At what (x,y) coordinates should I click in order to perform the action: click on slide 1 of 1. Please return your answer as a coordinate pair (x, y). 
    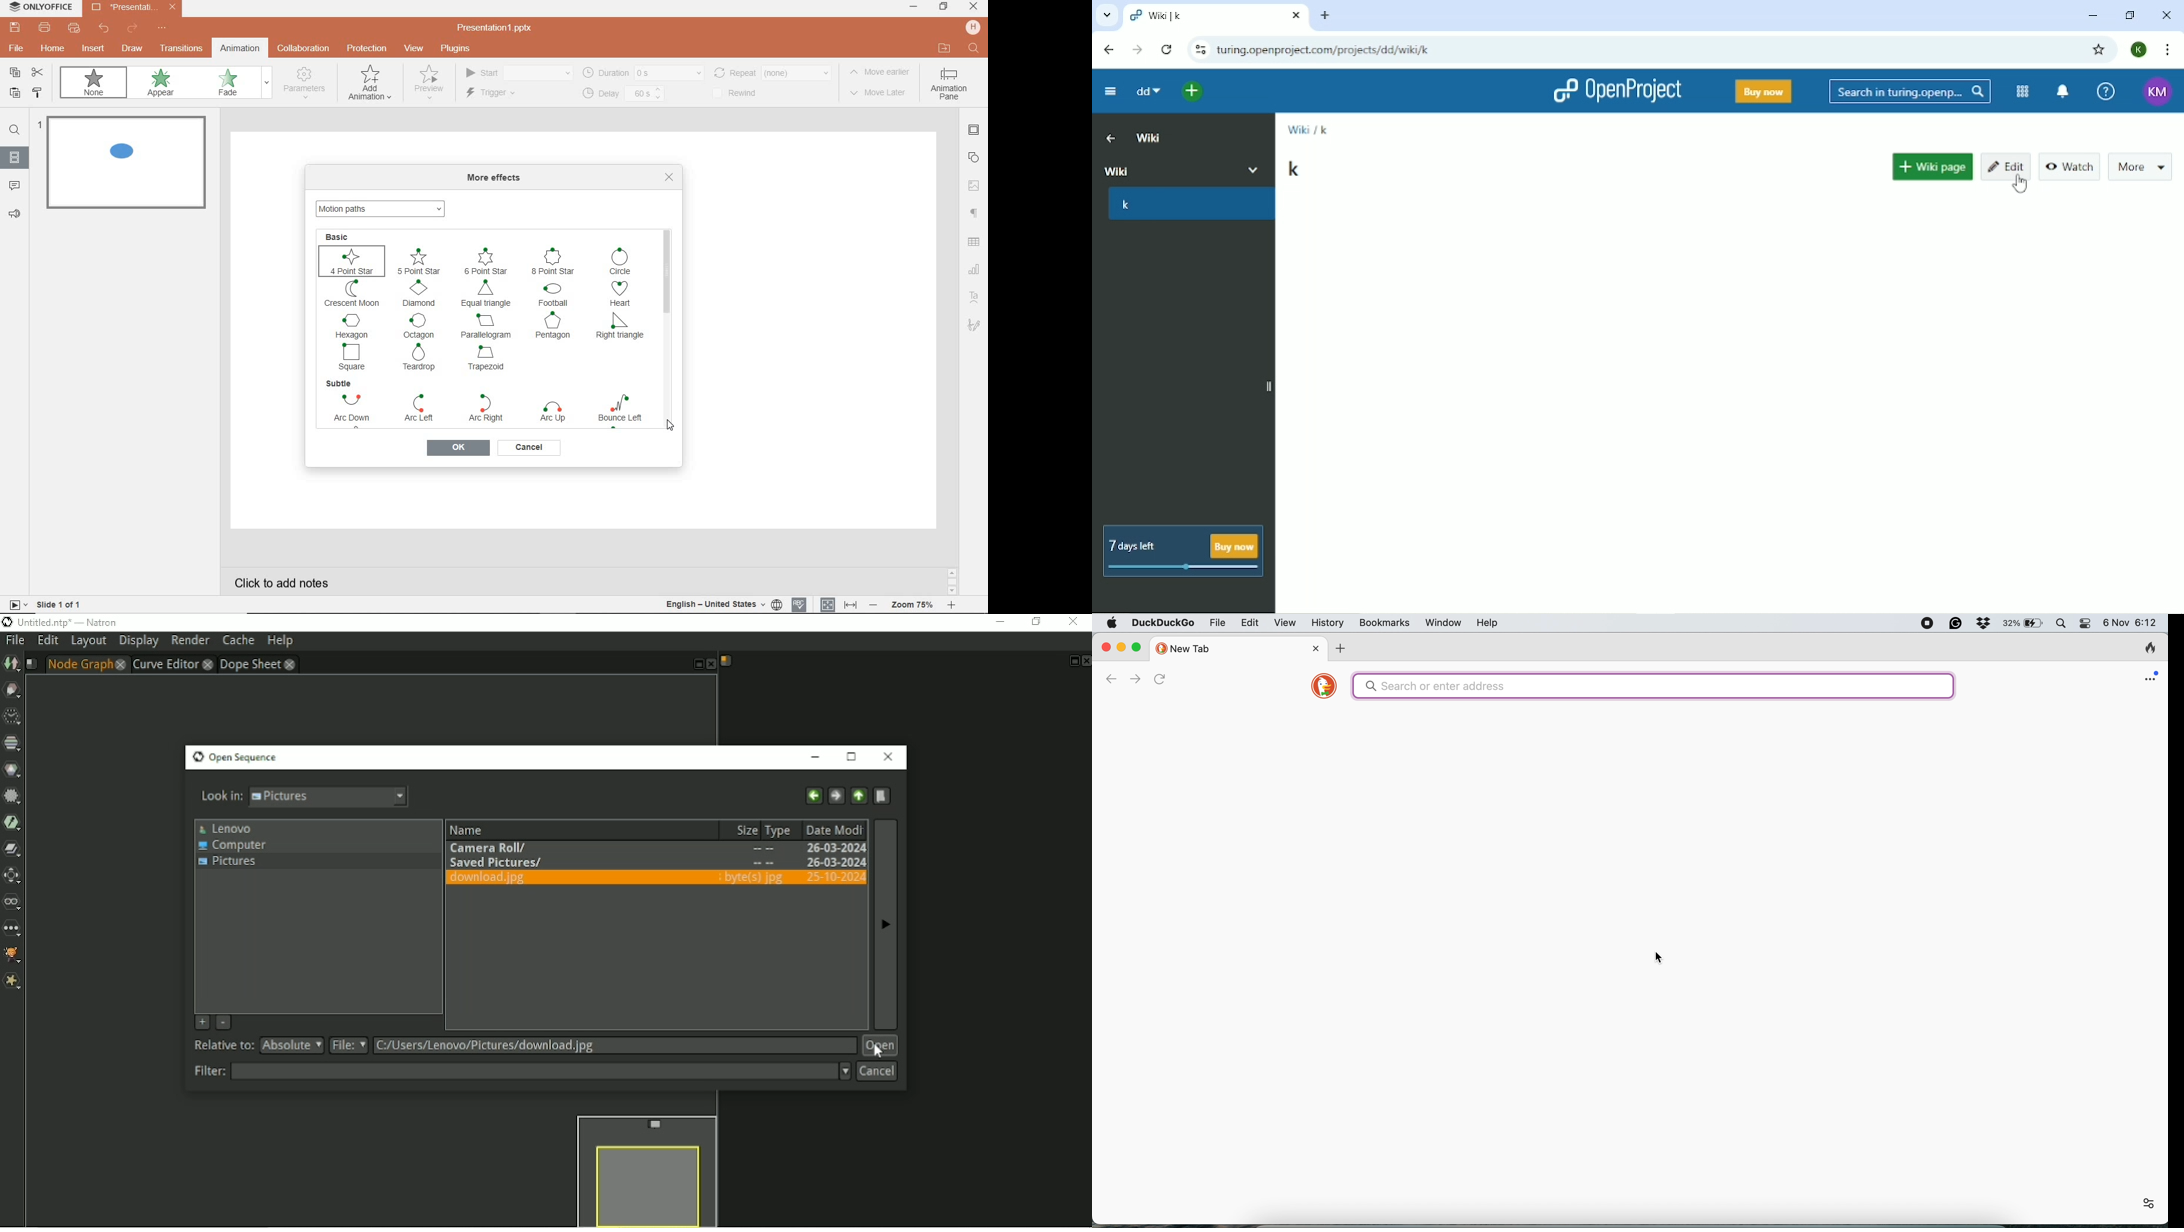
    Looking at the image, I should click on (62, 606).